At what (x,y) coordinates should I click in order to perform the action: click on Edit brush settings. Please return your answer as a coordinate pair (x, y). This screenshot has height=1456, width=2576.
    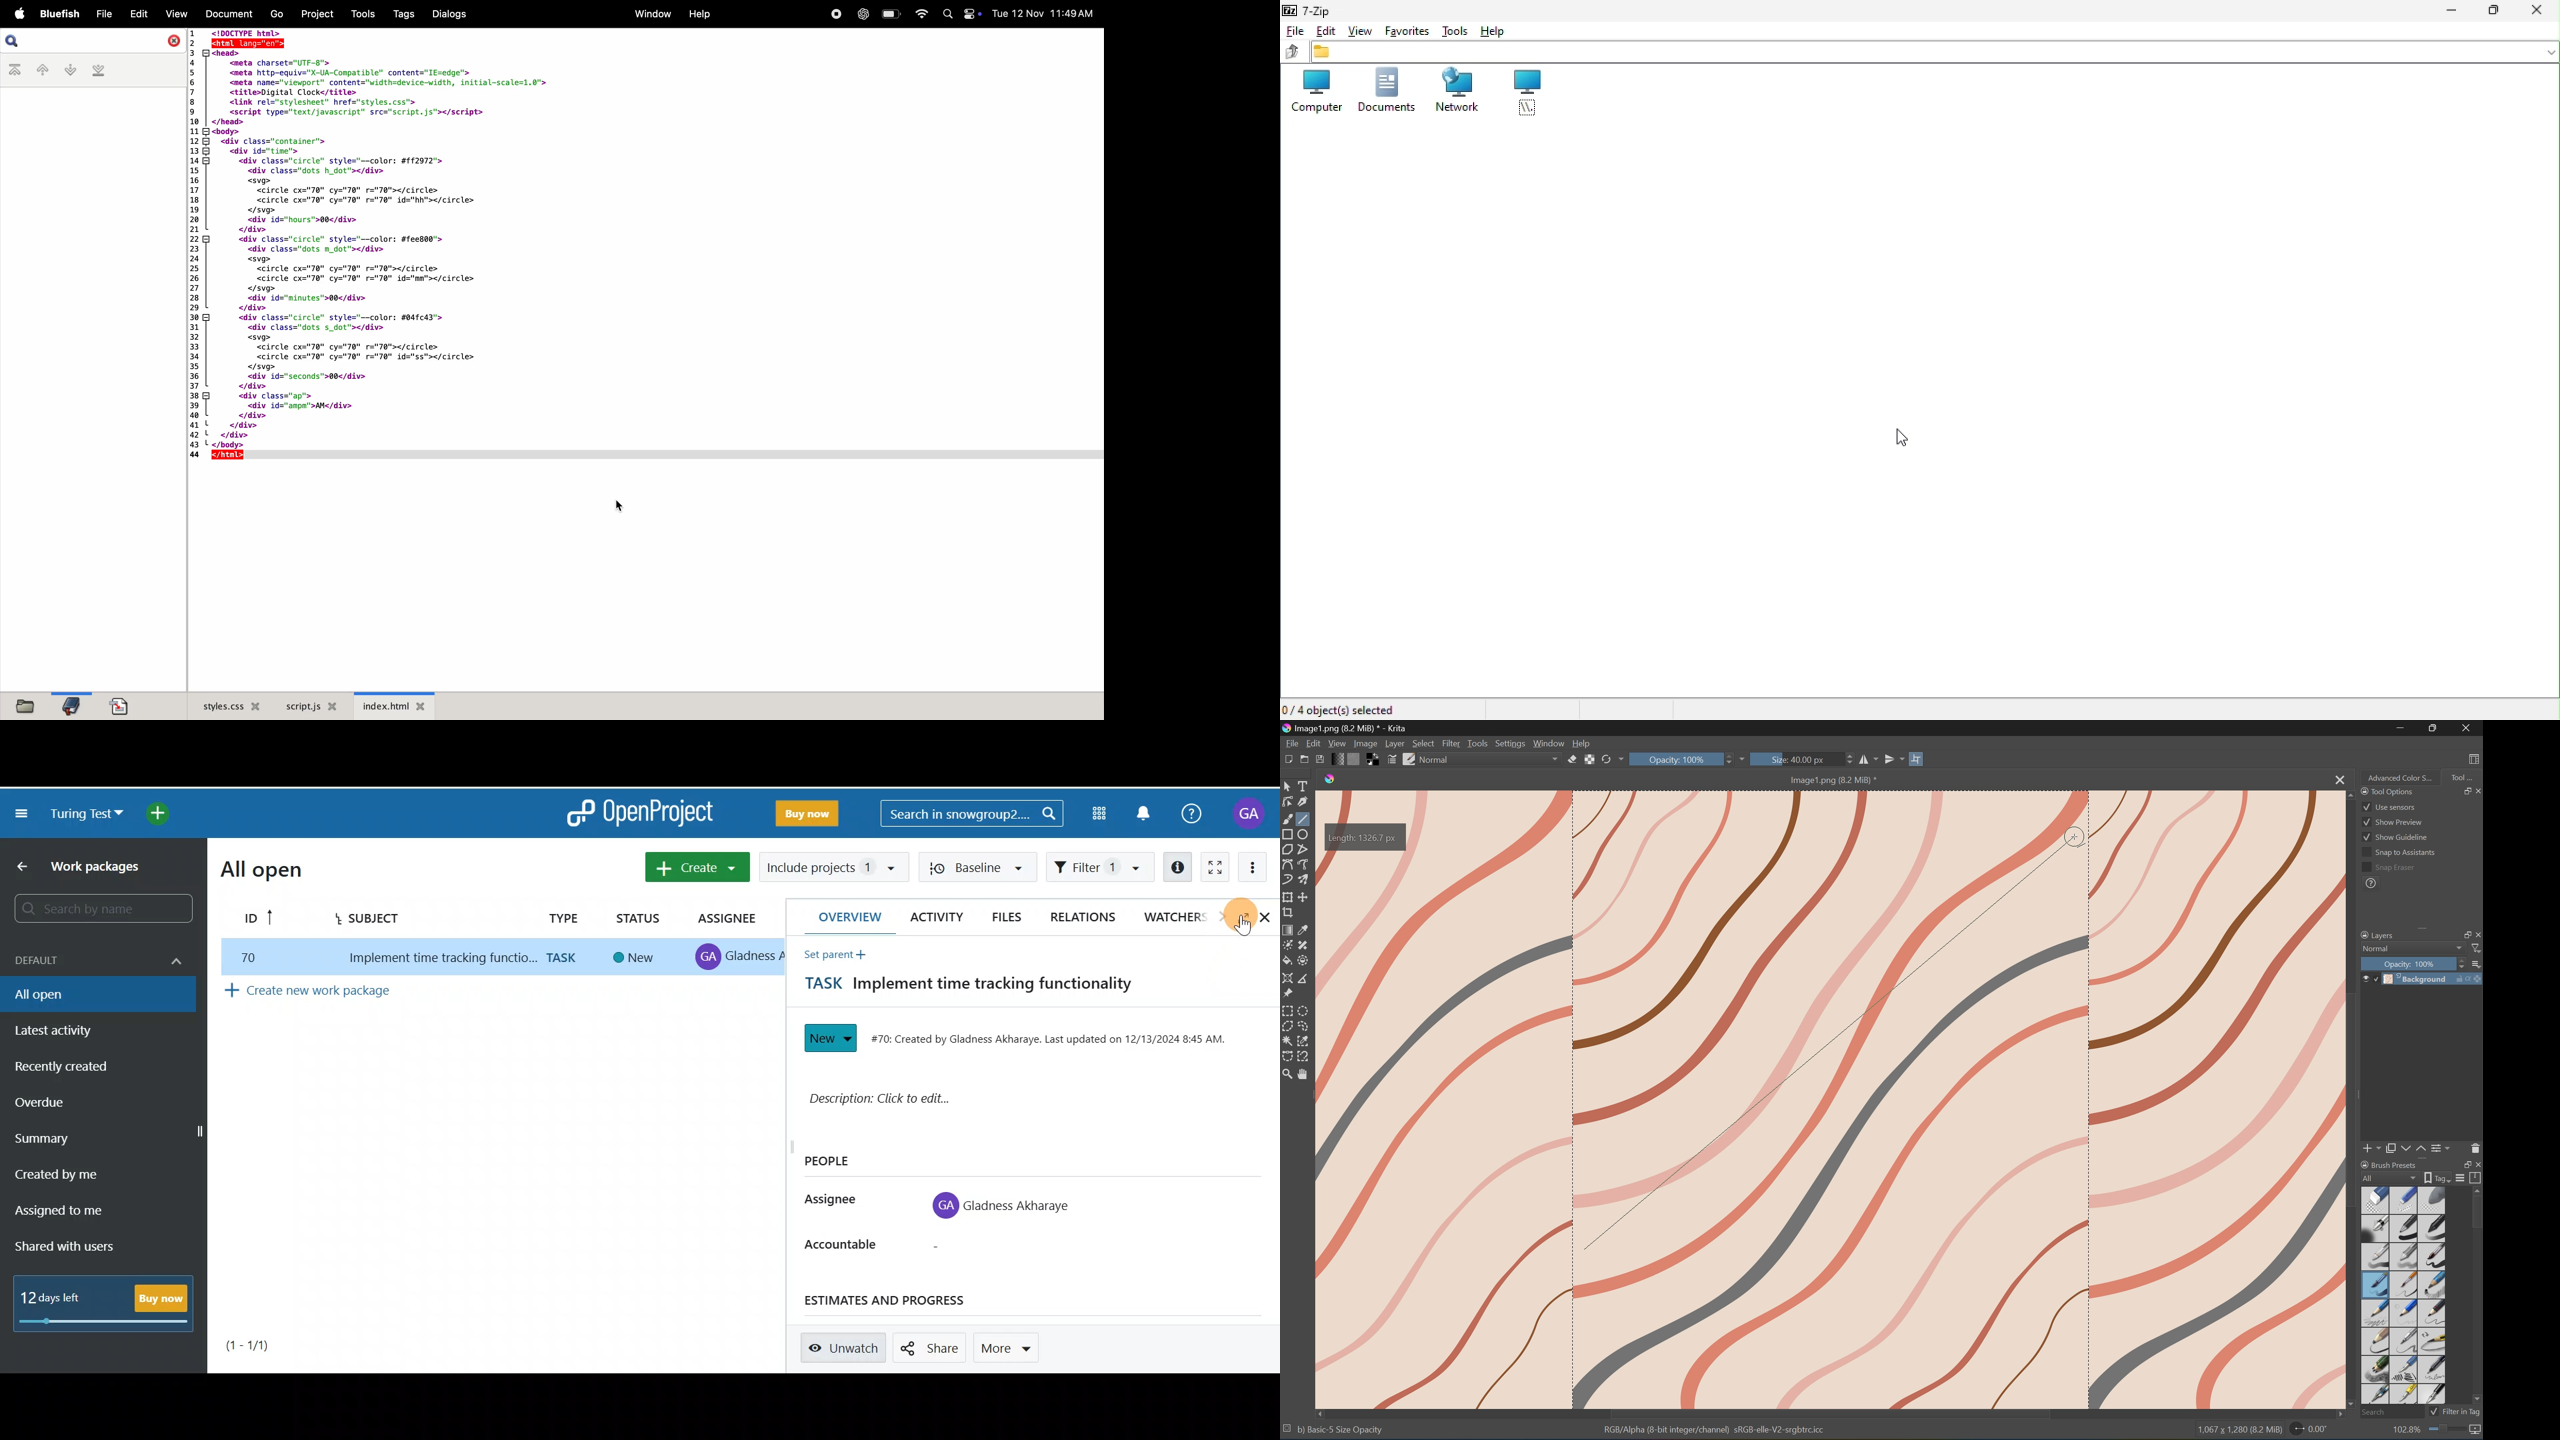
    Looking at the image, I should click on (1390, 761).